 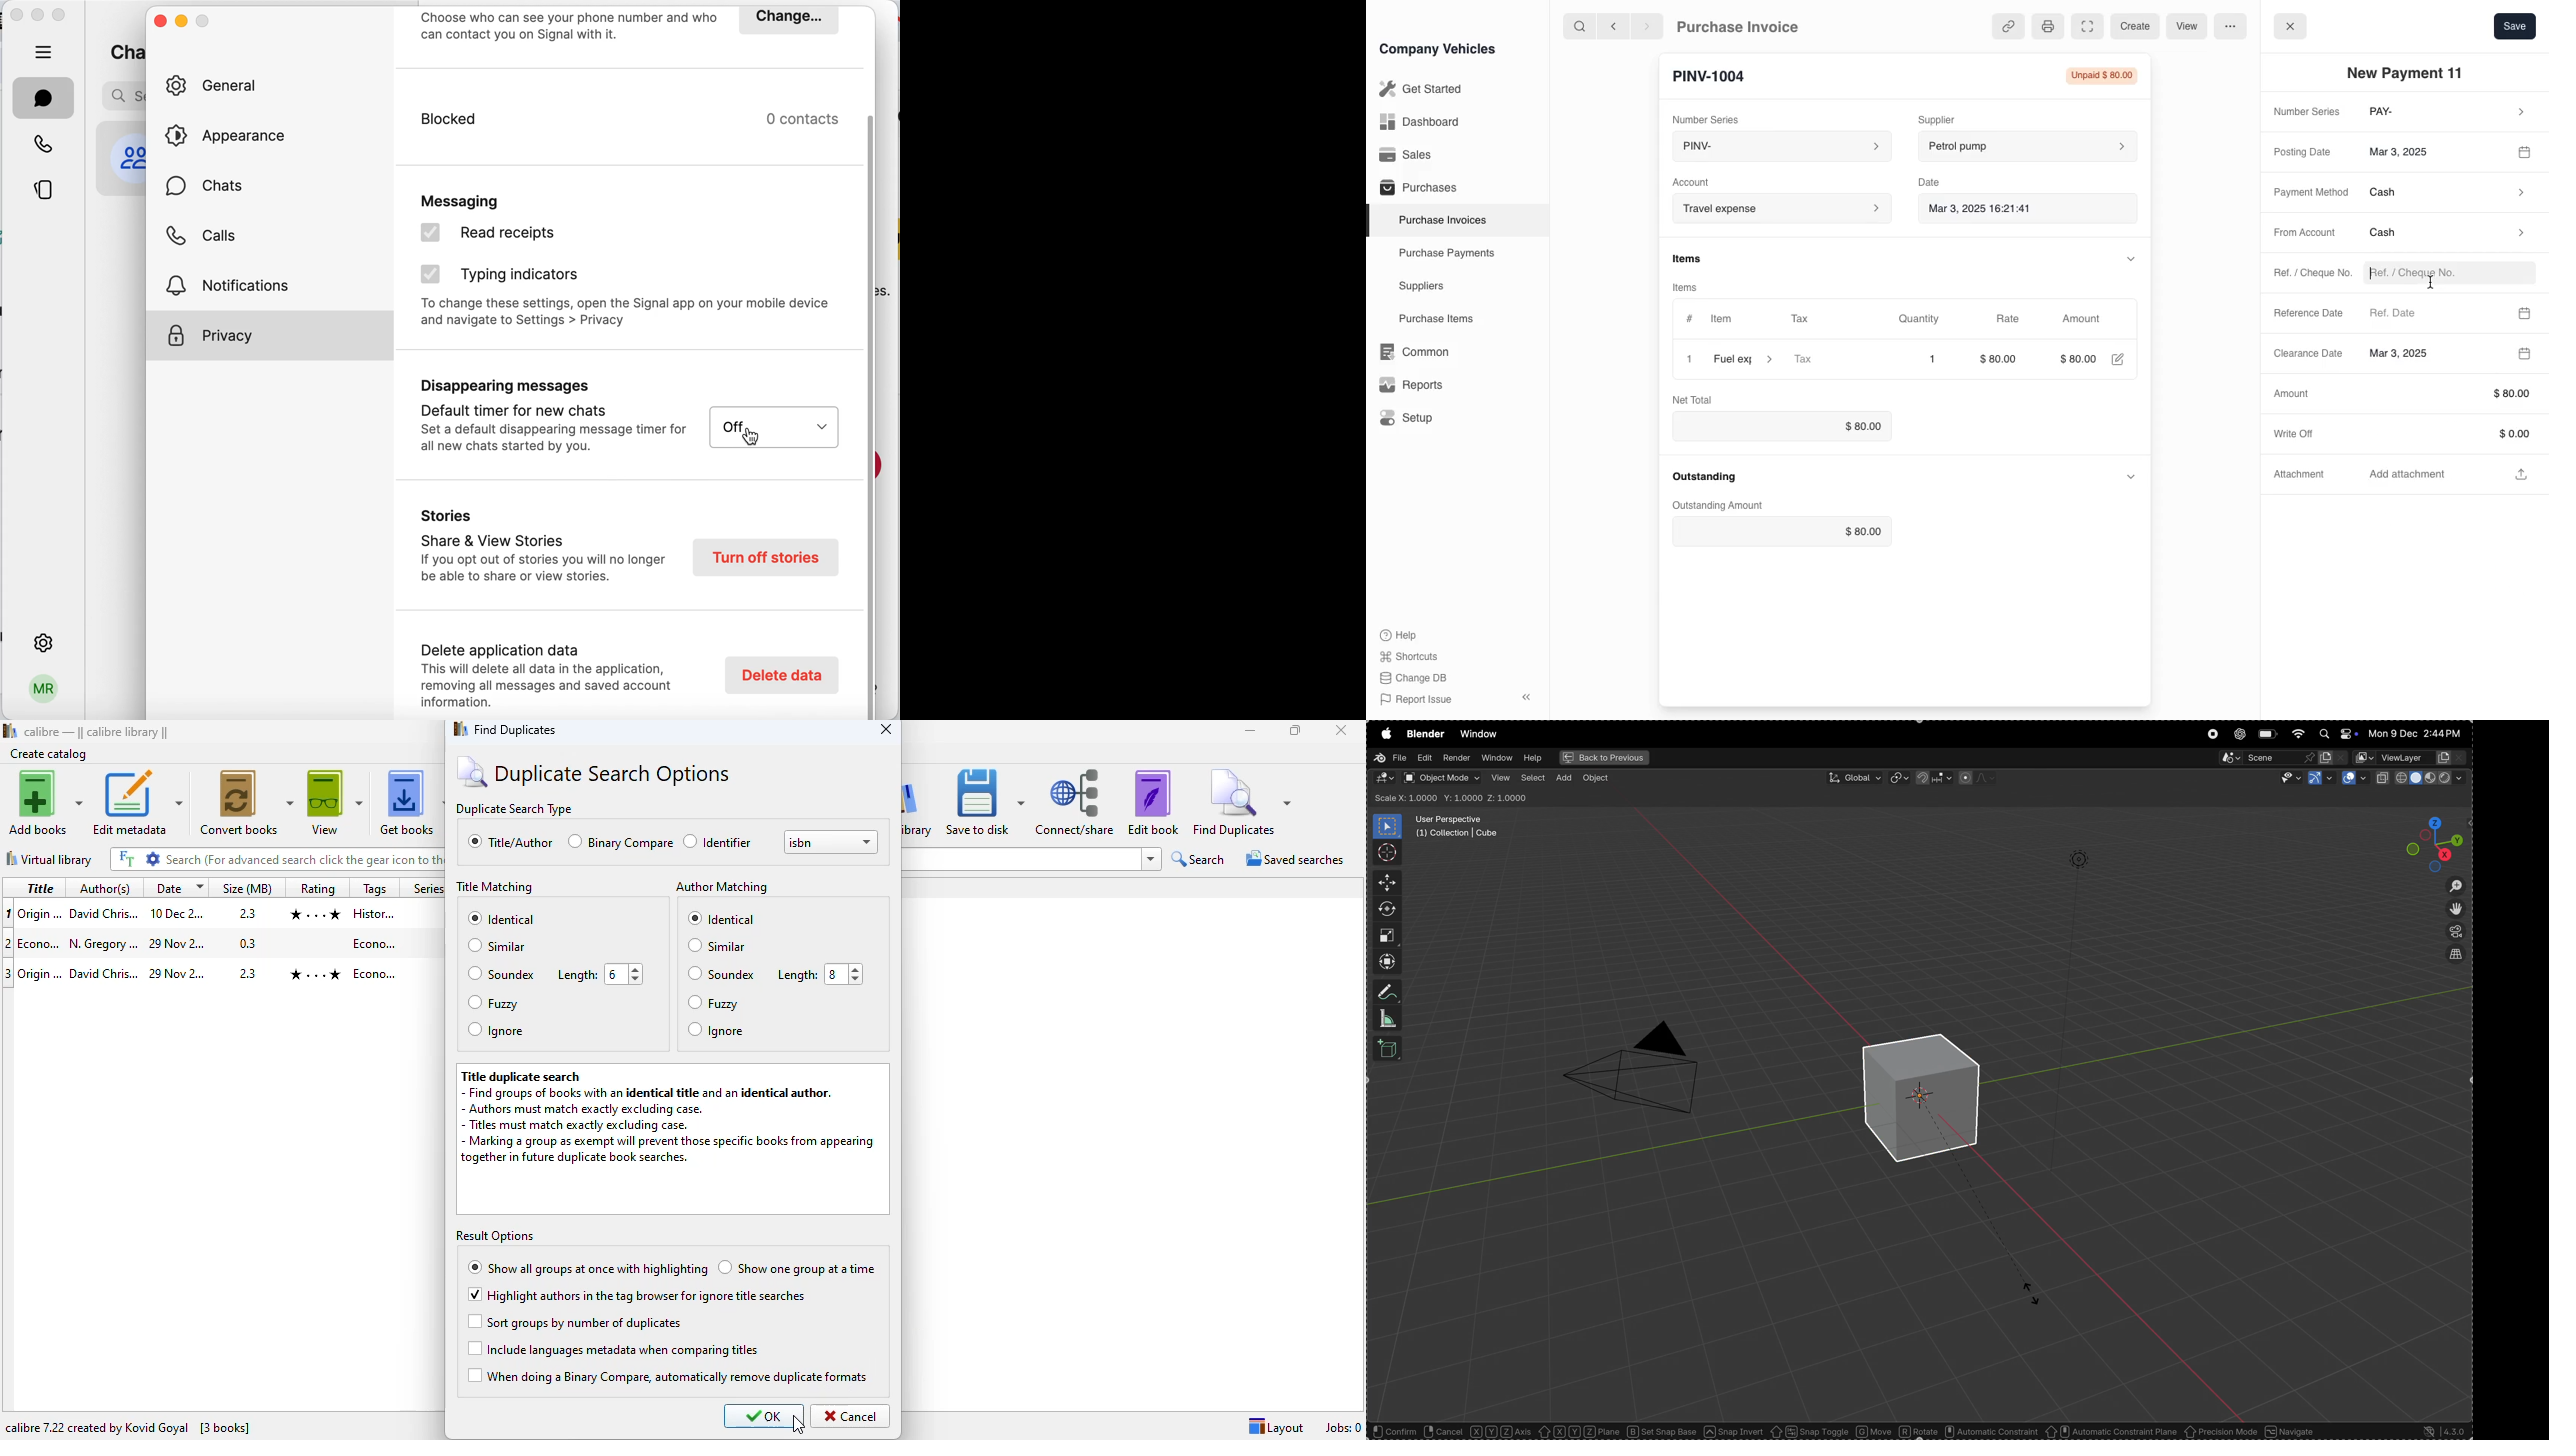 What do you see at coordinates (2087, 27) in the screenshot?
I see `full screen` at bounding box center [2087, 27].